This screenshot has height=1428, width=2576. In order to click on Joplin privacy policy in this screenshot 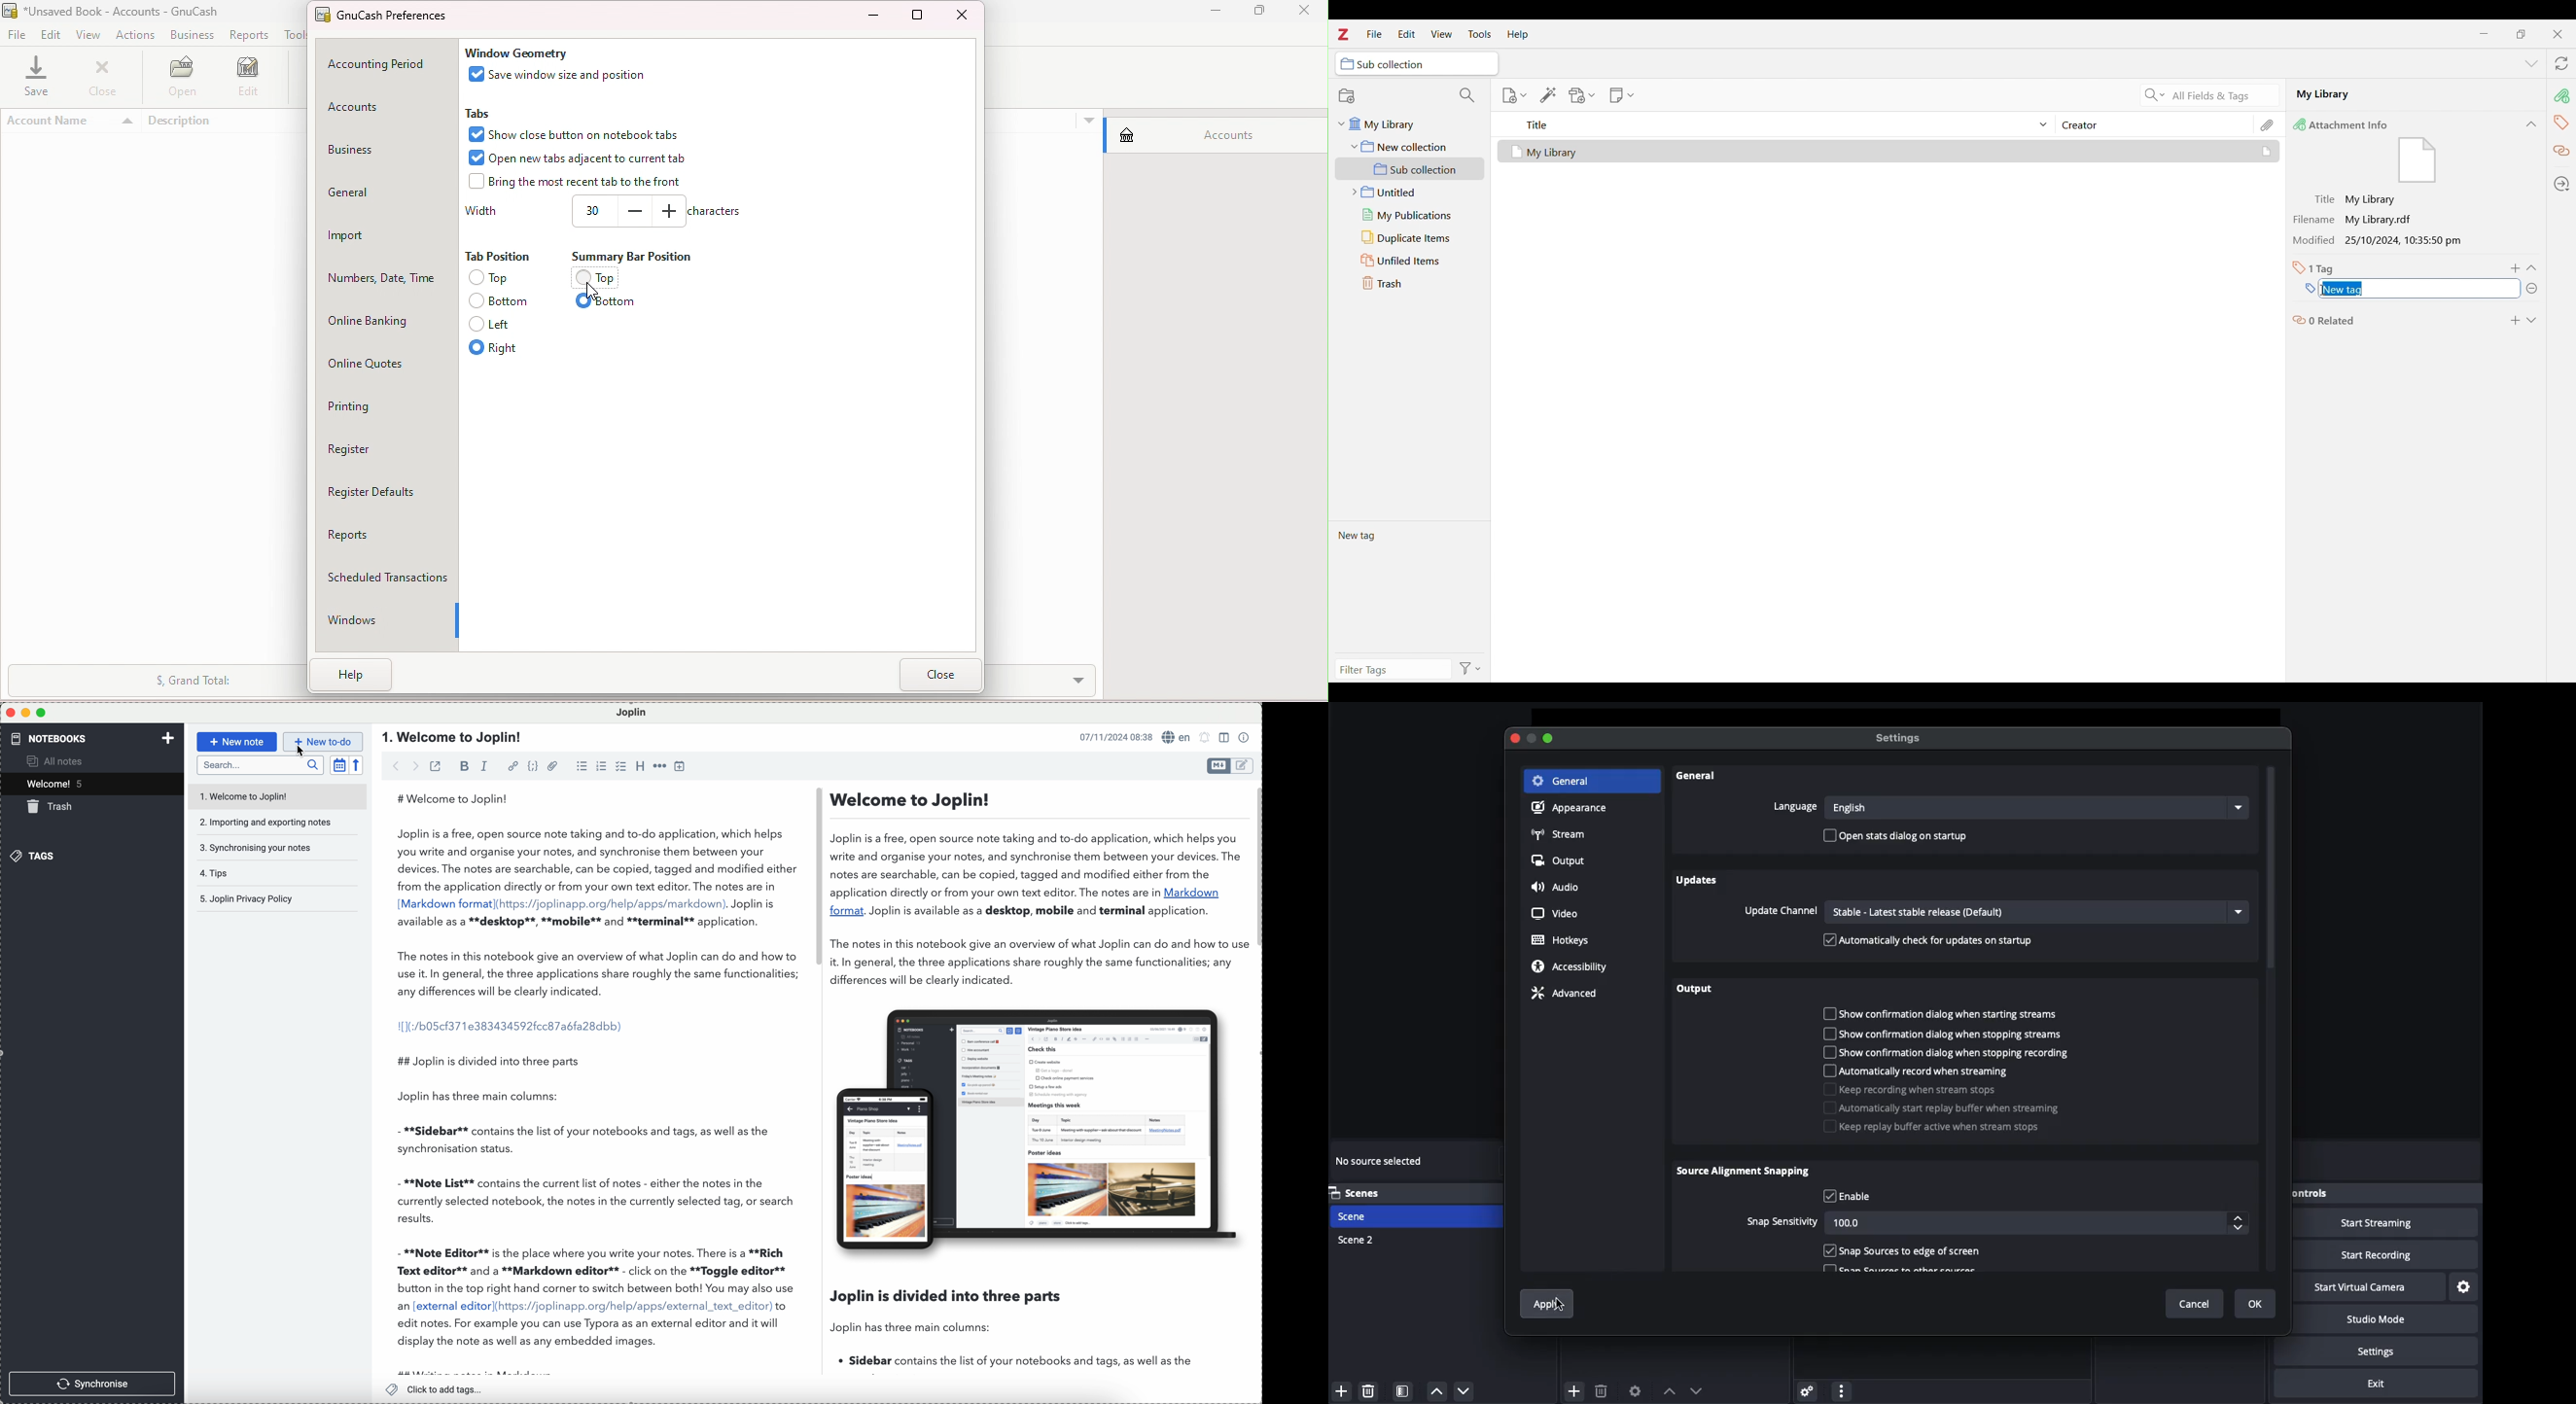, I will do `click(272, 899)`.